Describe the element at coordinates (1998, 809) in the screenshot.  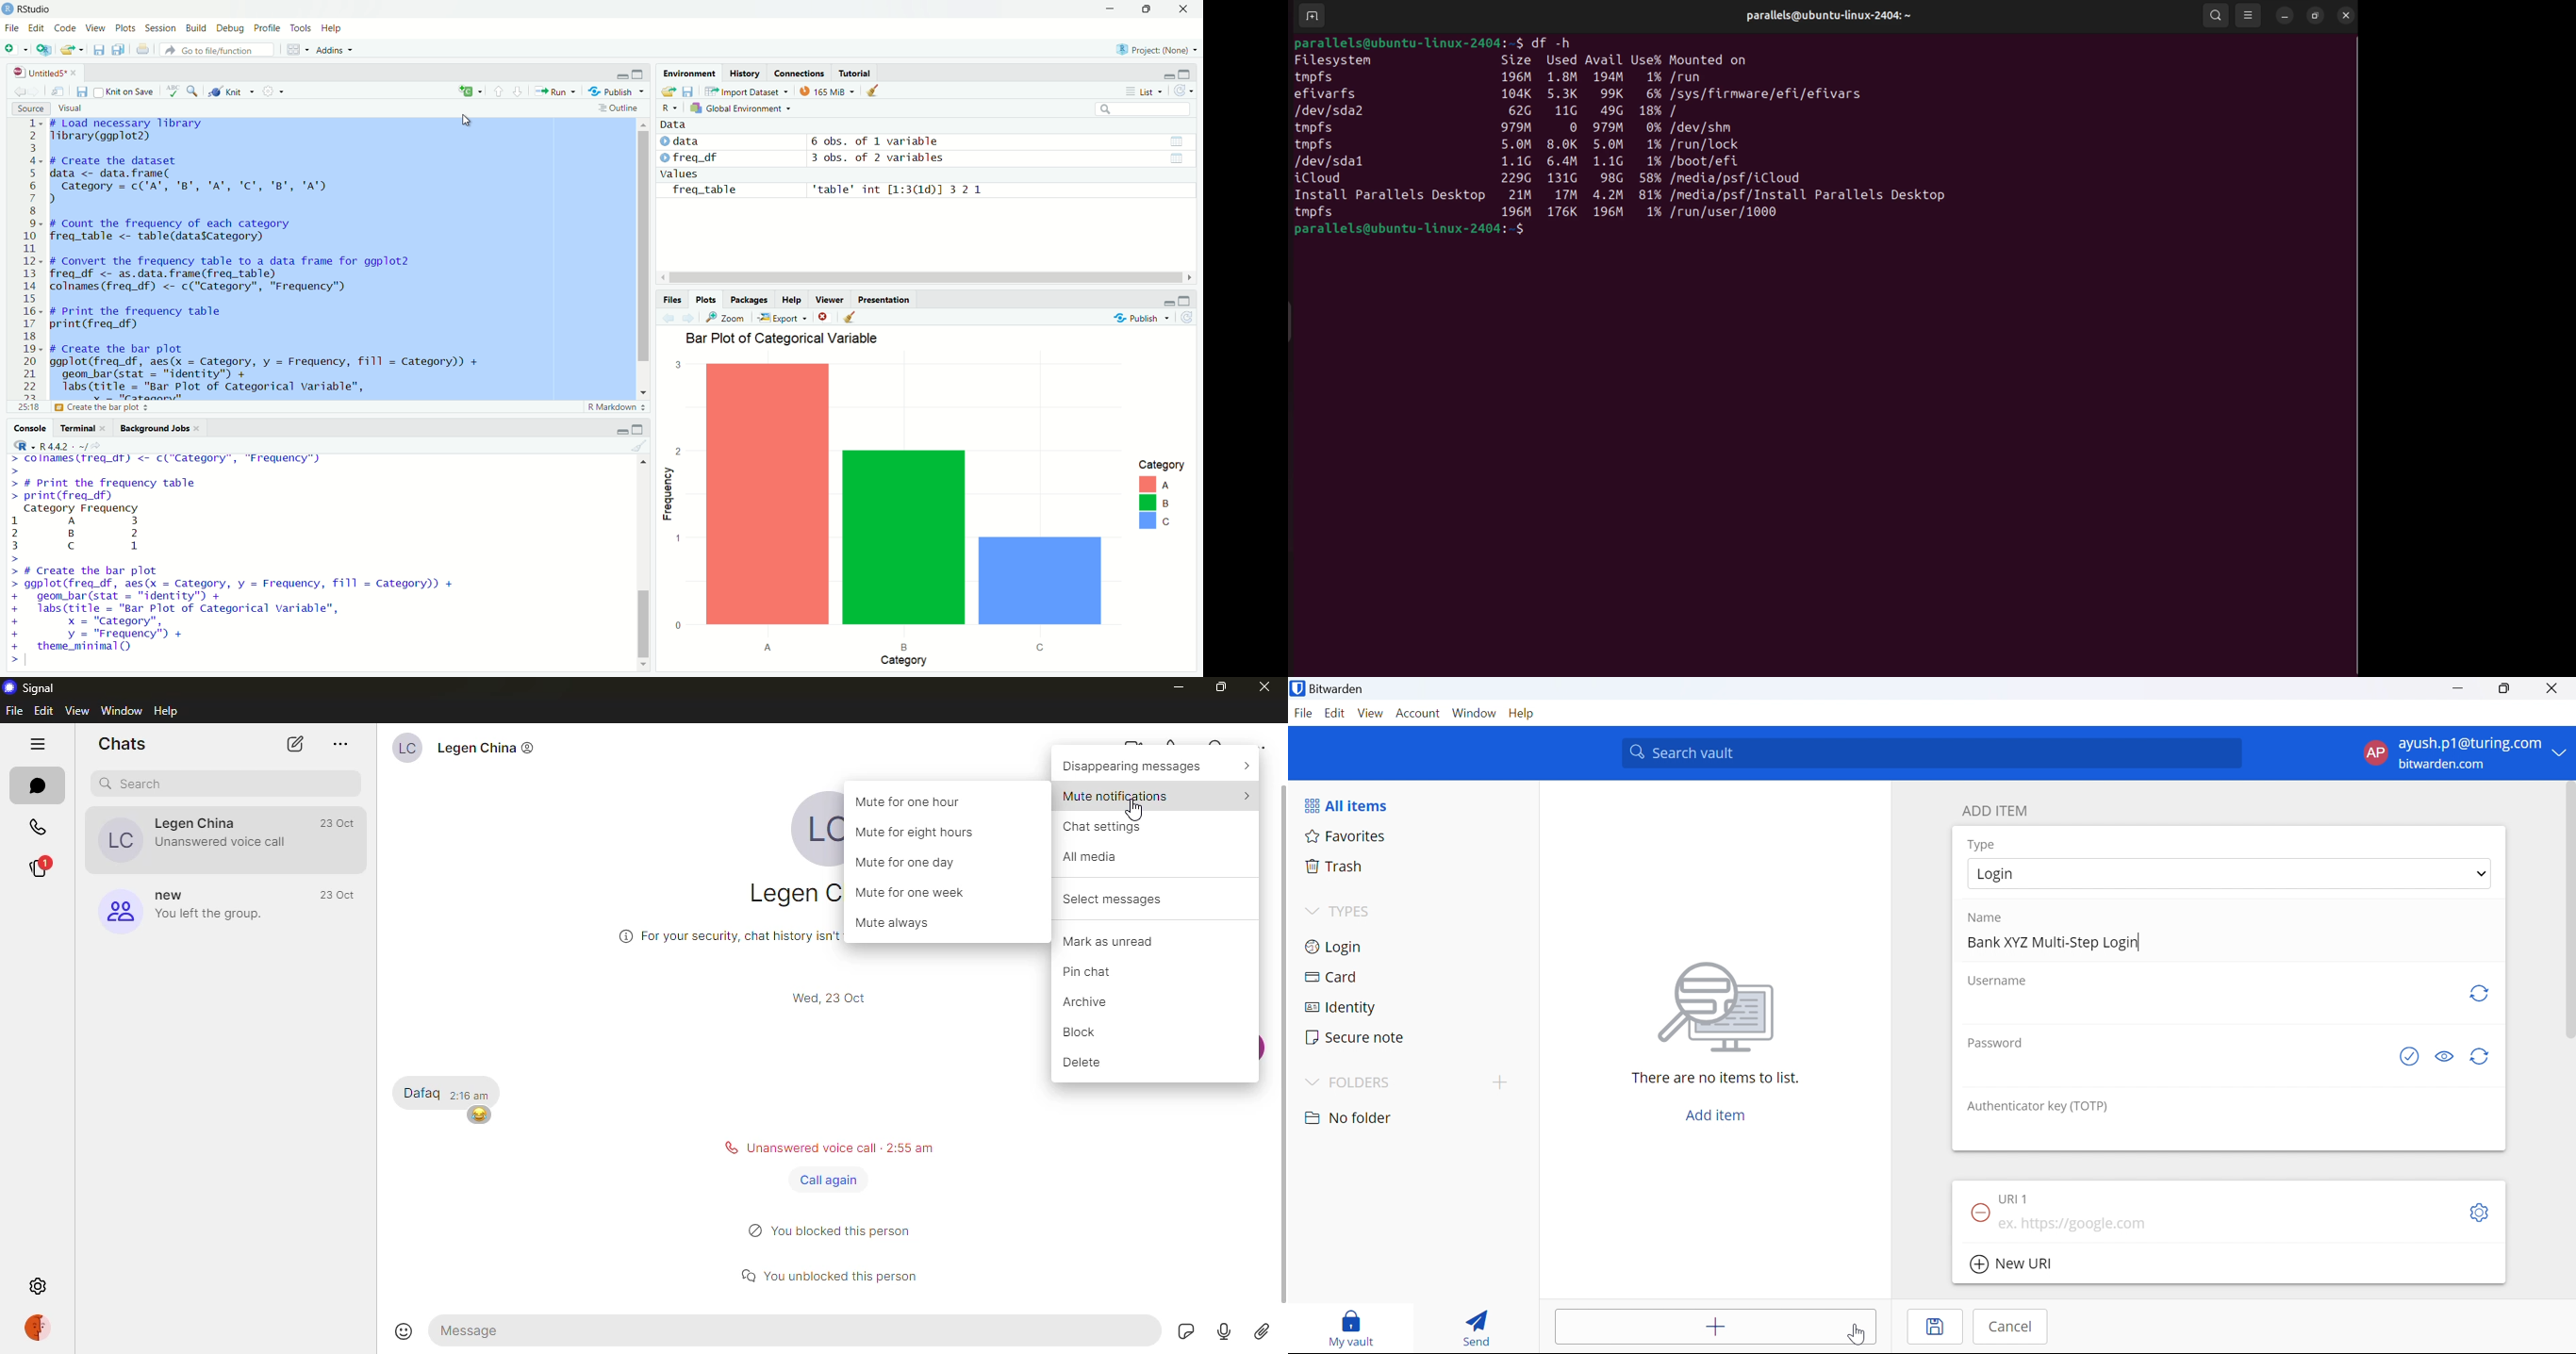
I see `ADD ITEM` at that location.